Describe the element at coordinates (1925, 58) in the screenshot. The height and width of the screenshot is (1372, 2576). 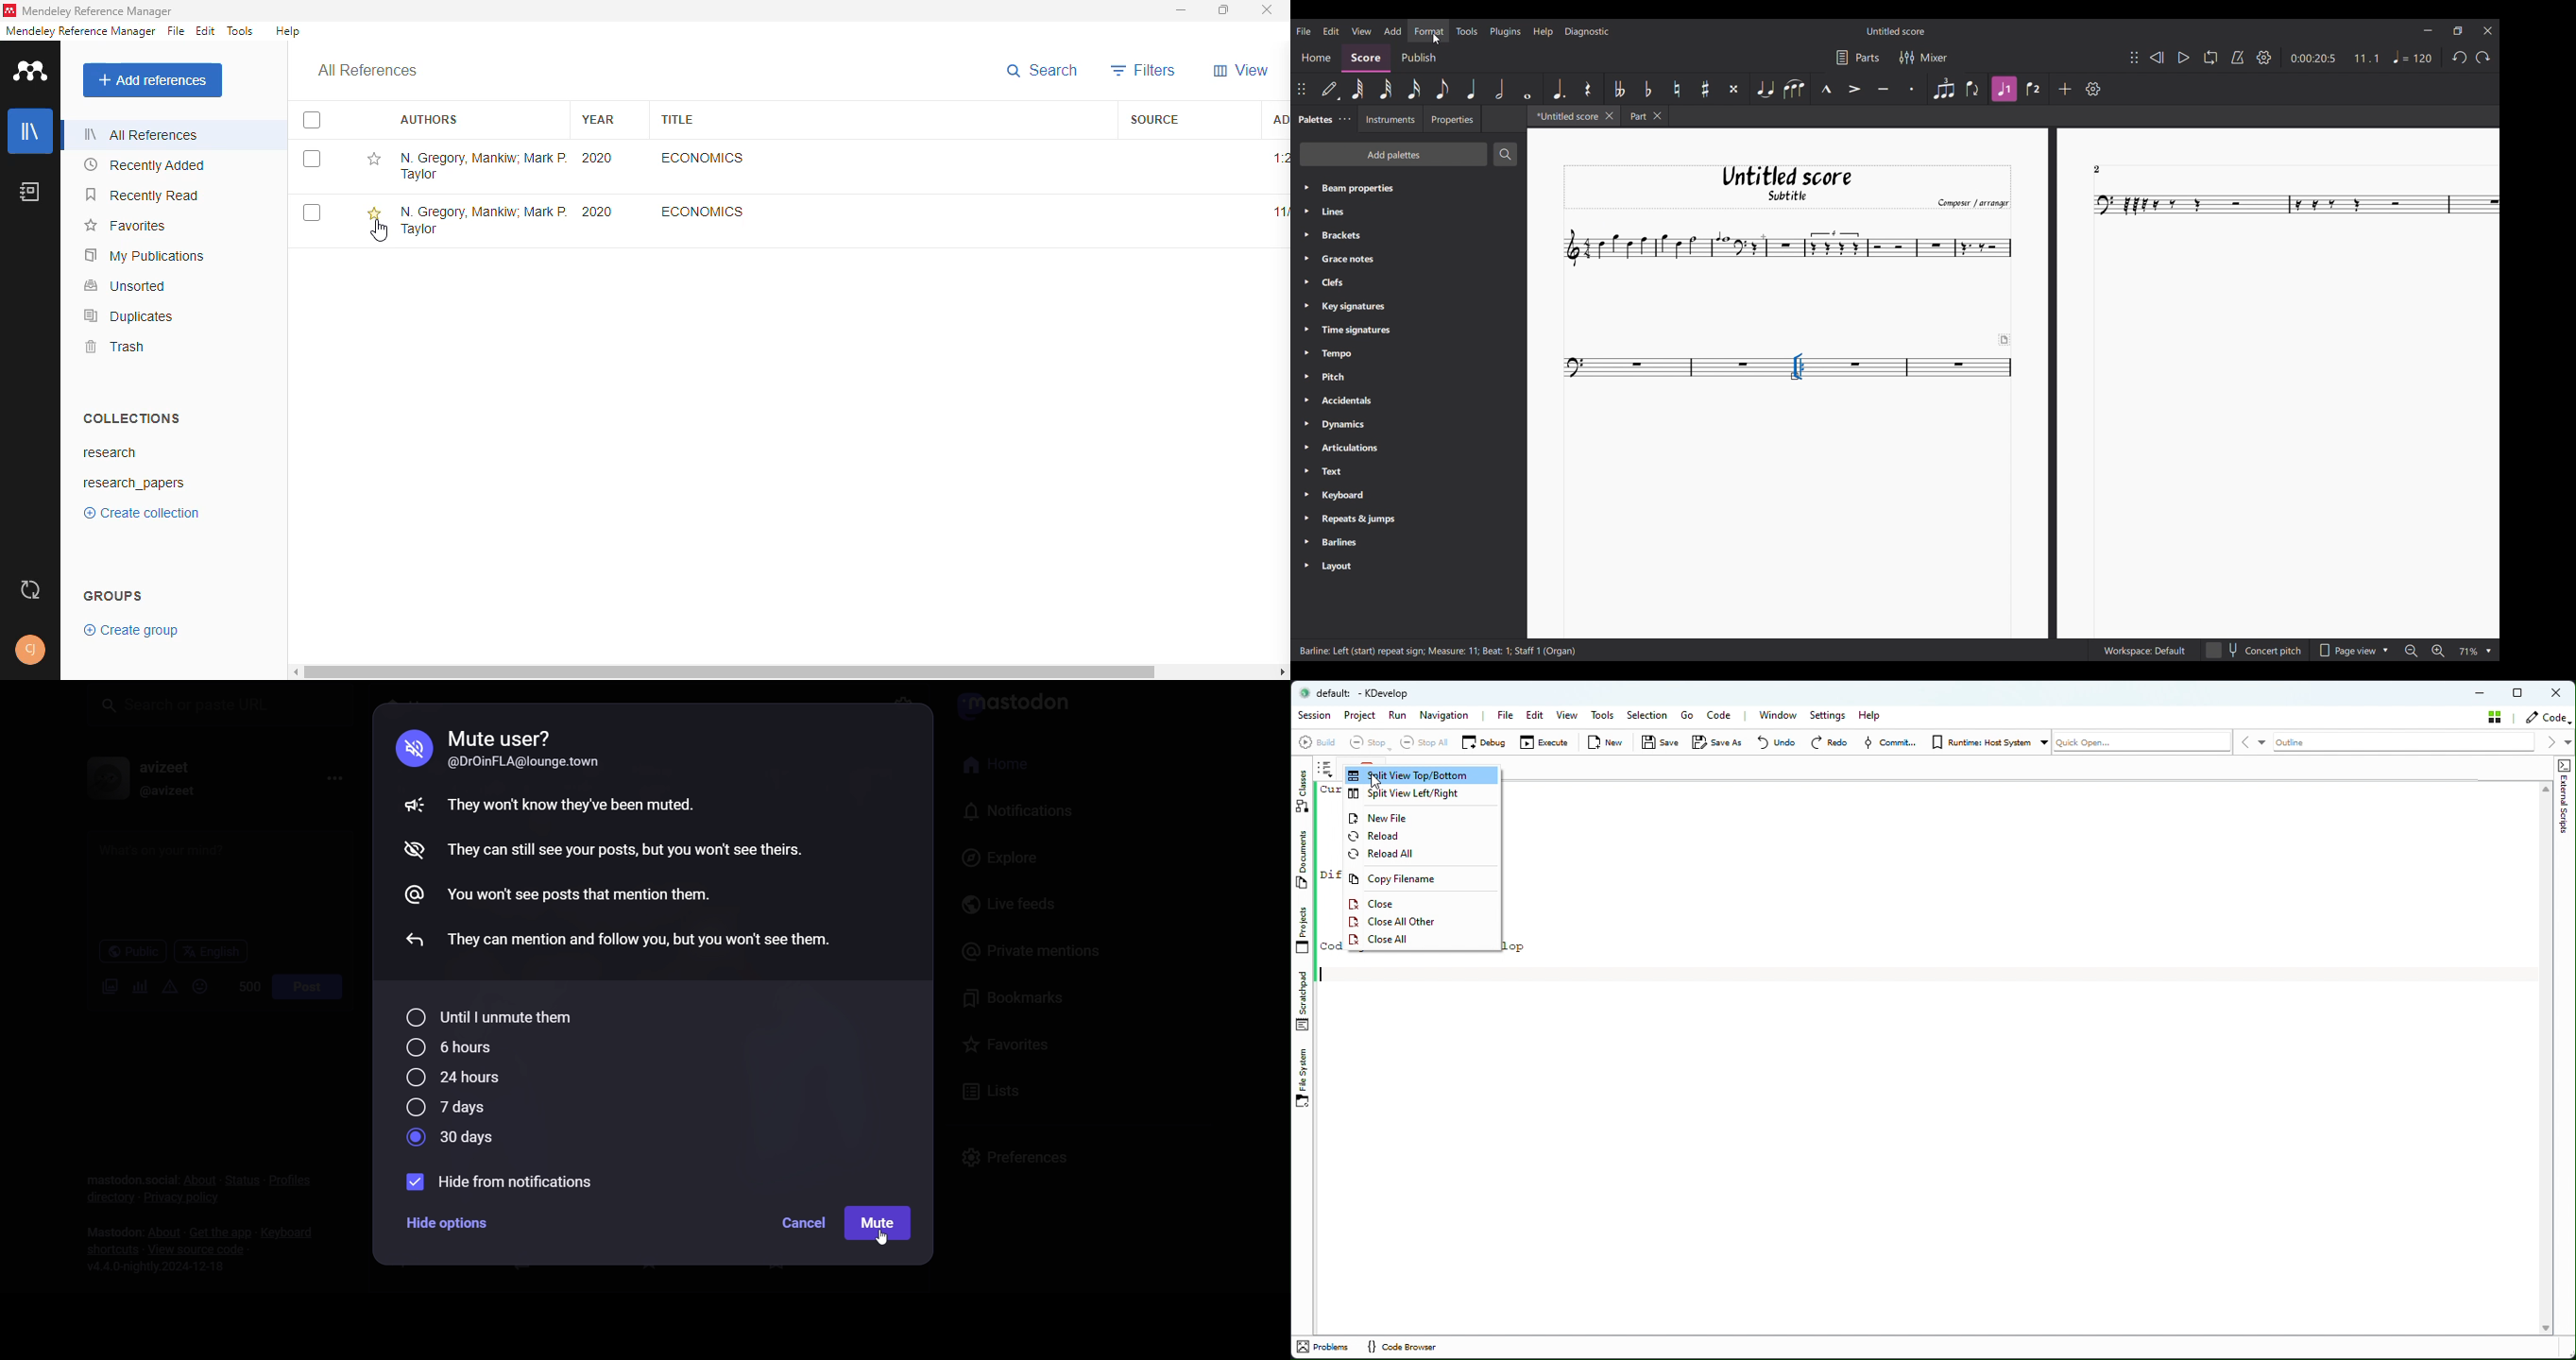
I see `Mixer settings` at that location.